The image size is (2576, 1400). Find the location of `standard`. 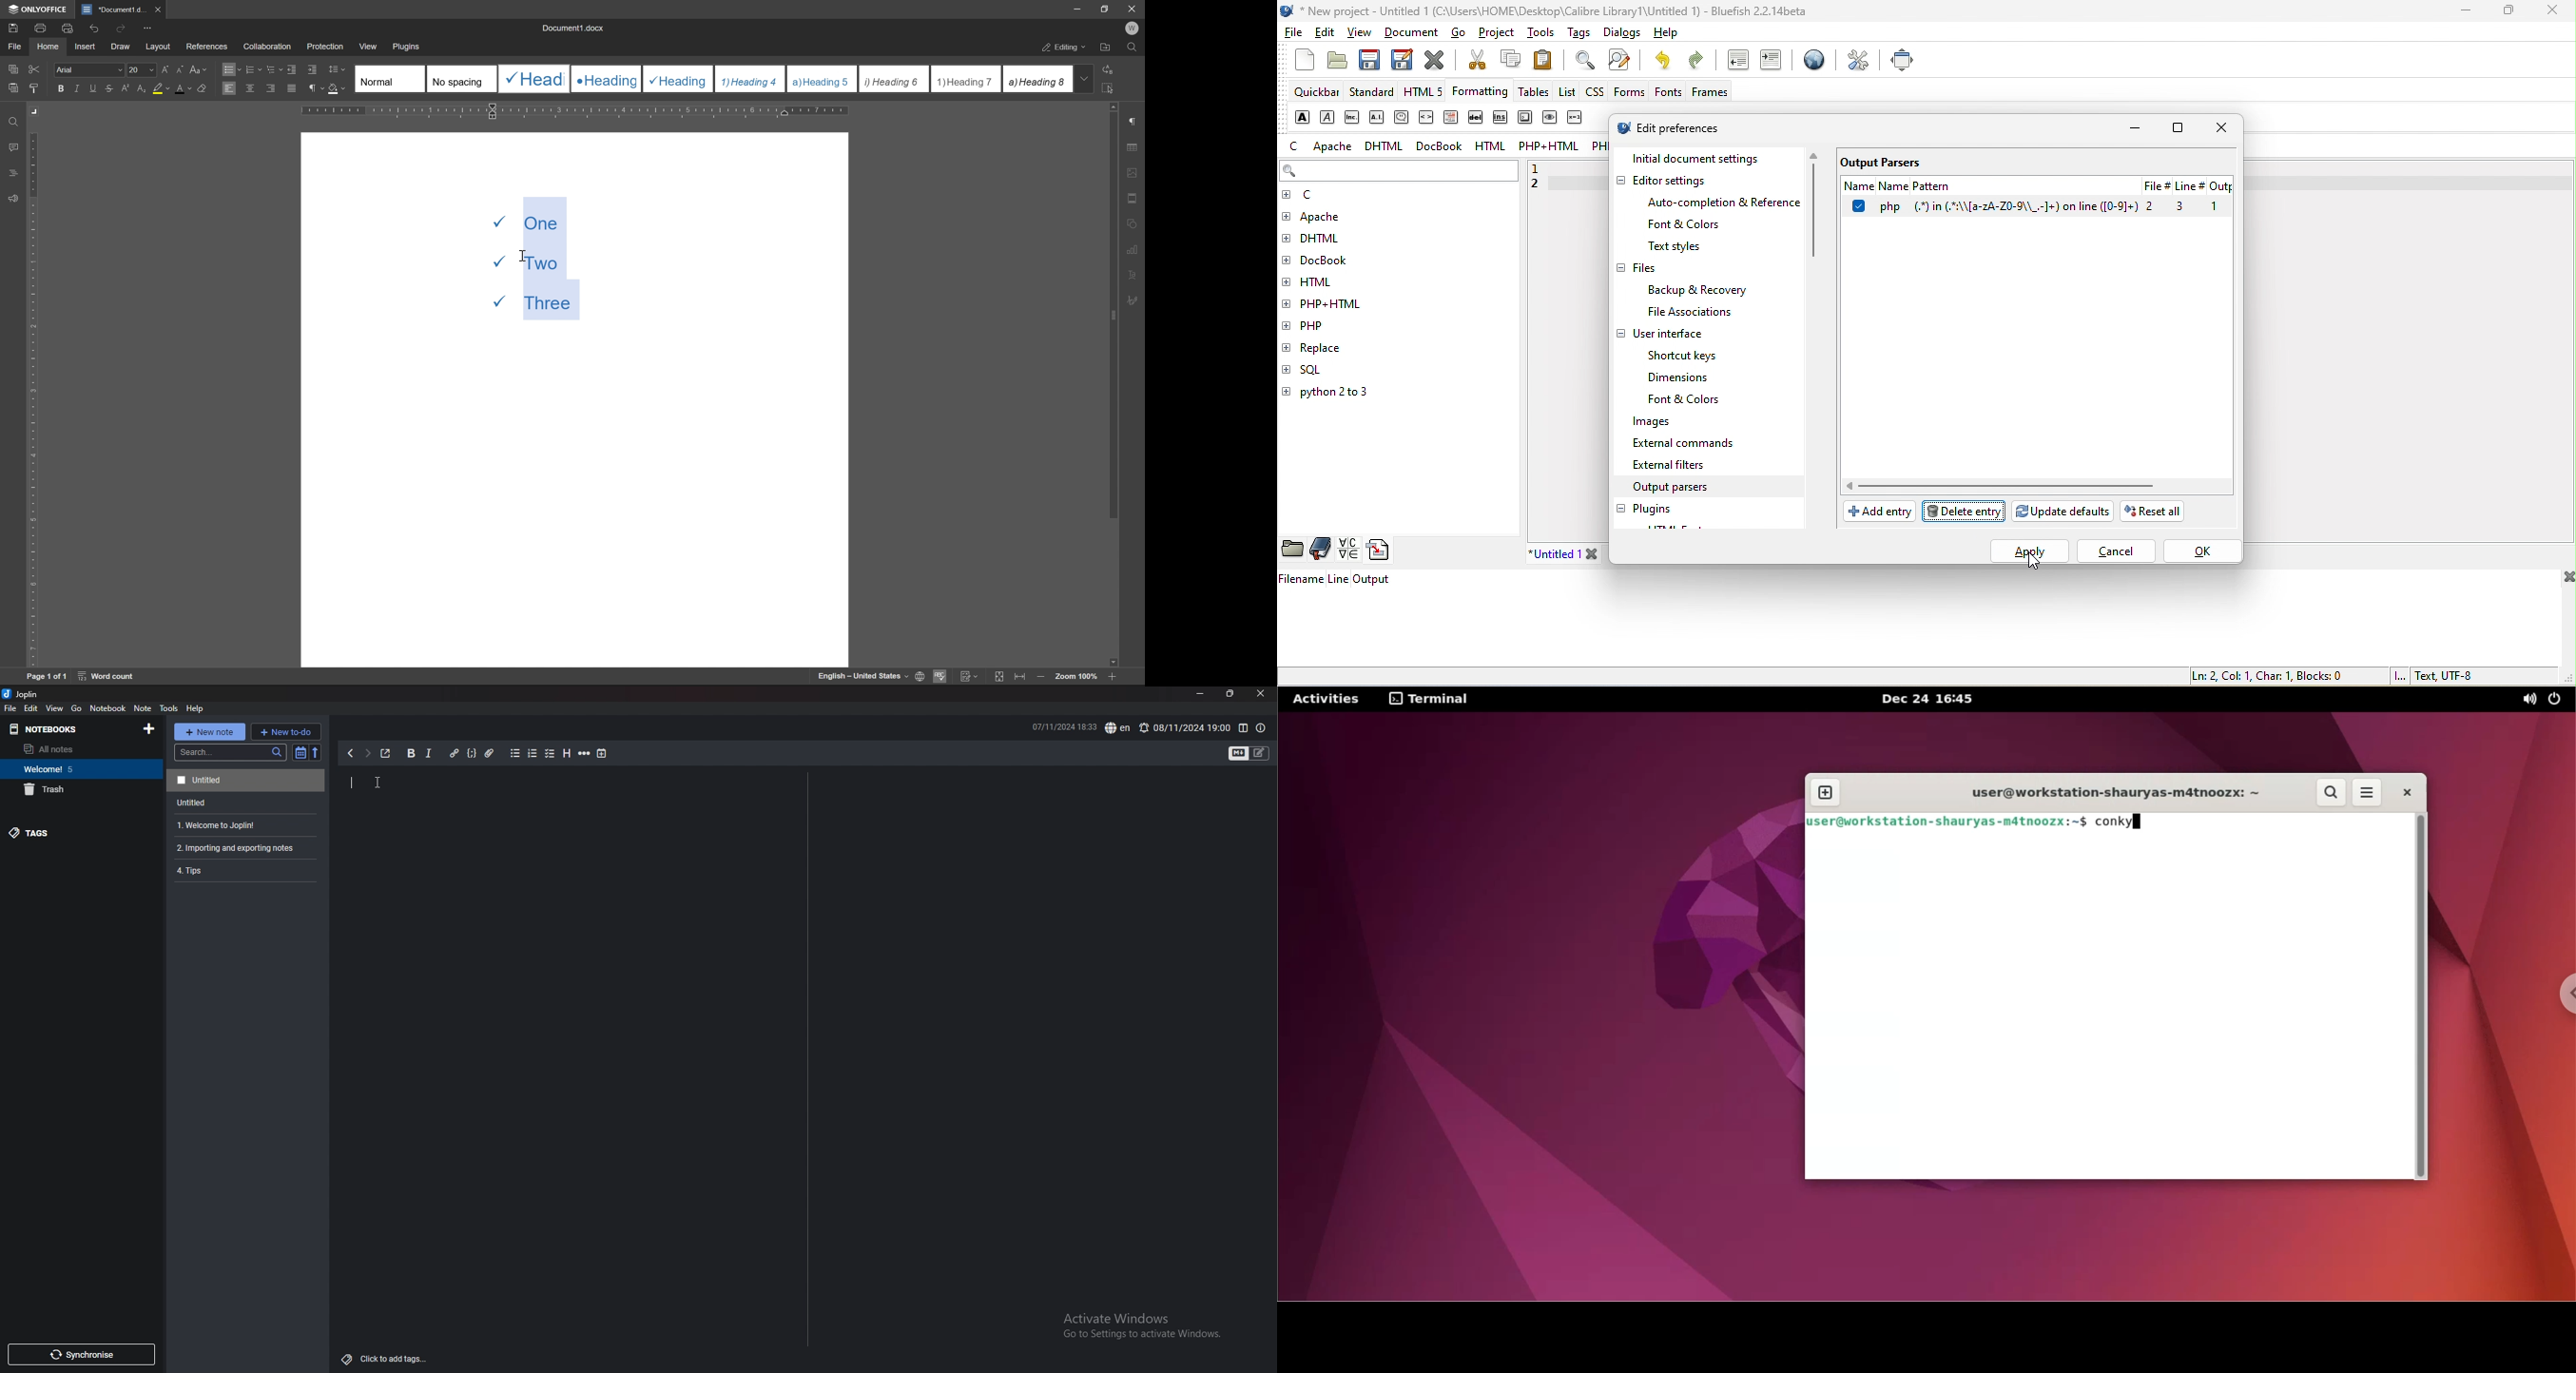

standard is located at coordinates (1374, 91).